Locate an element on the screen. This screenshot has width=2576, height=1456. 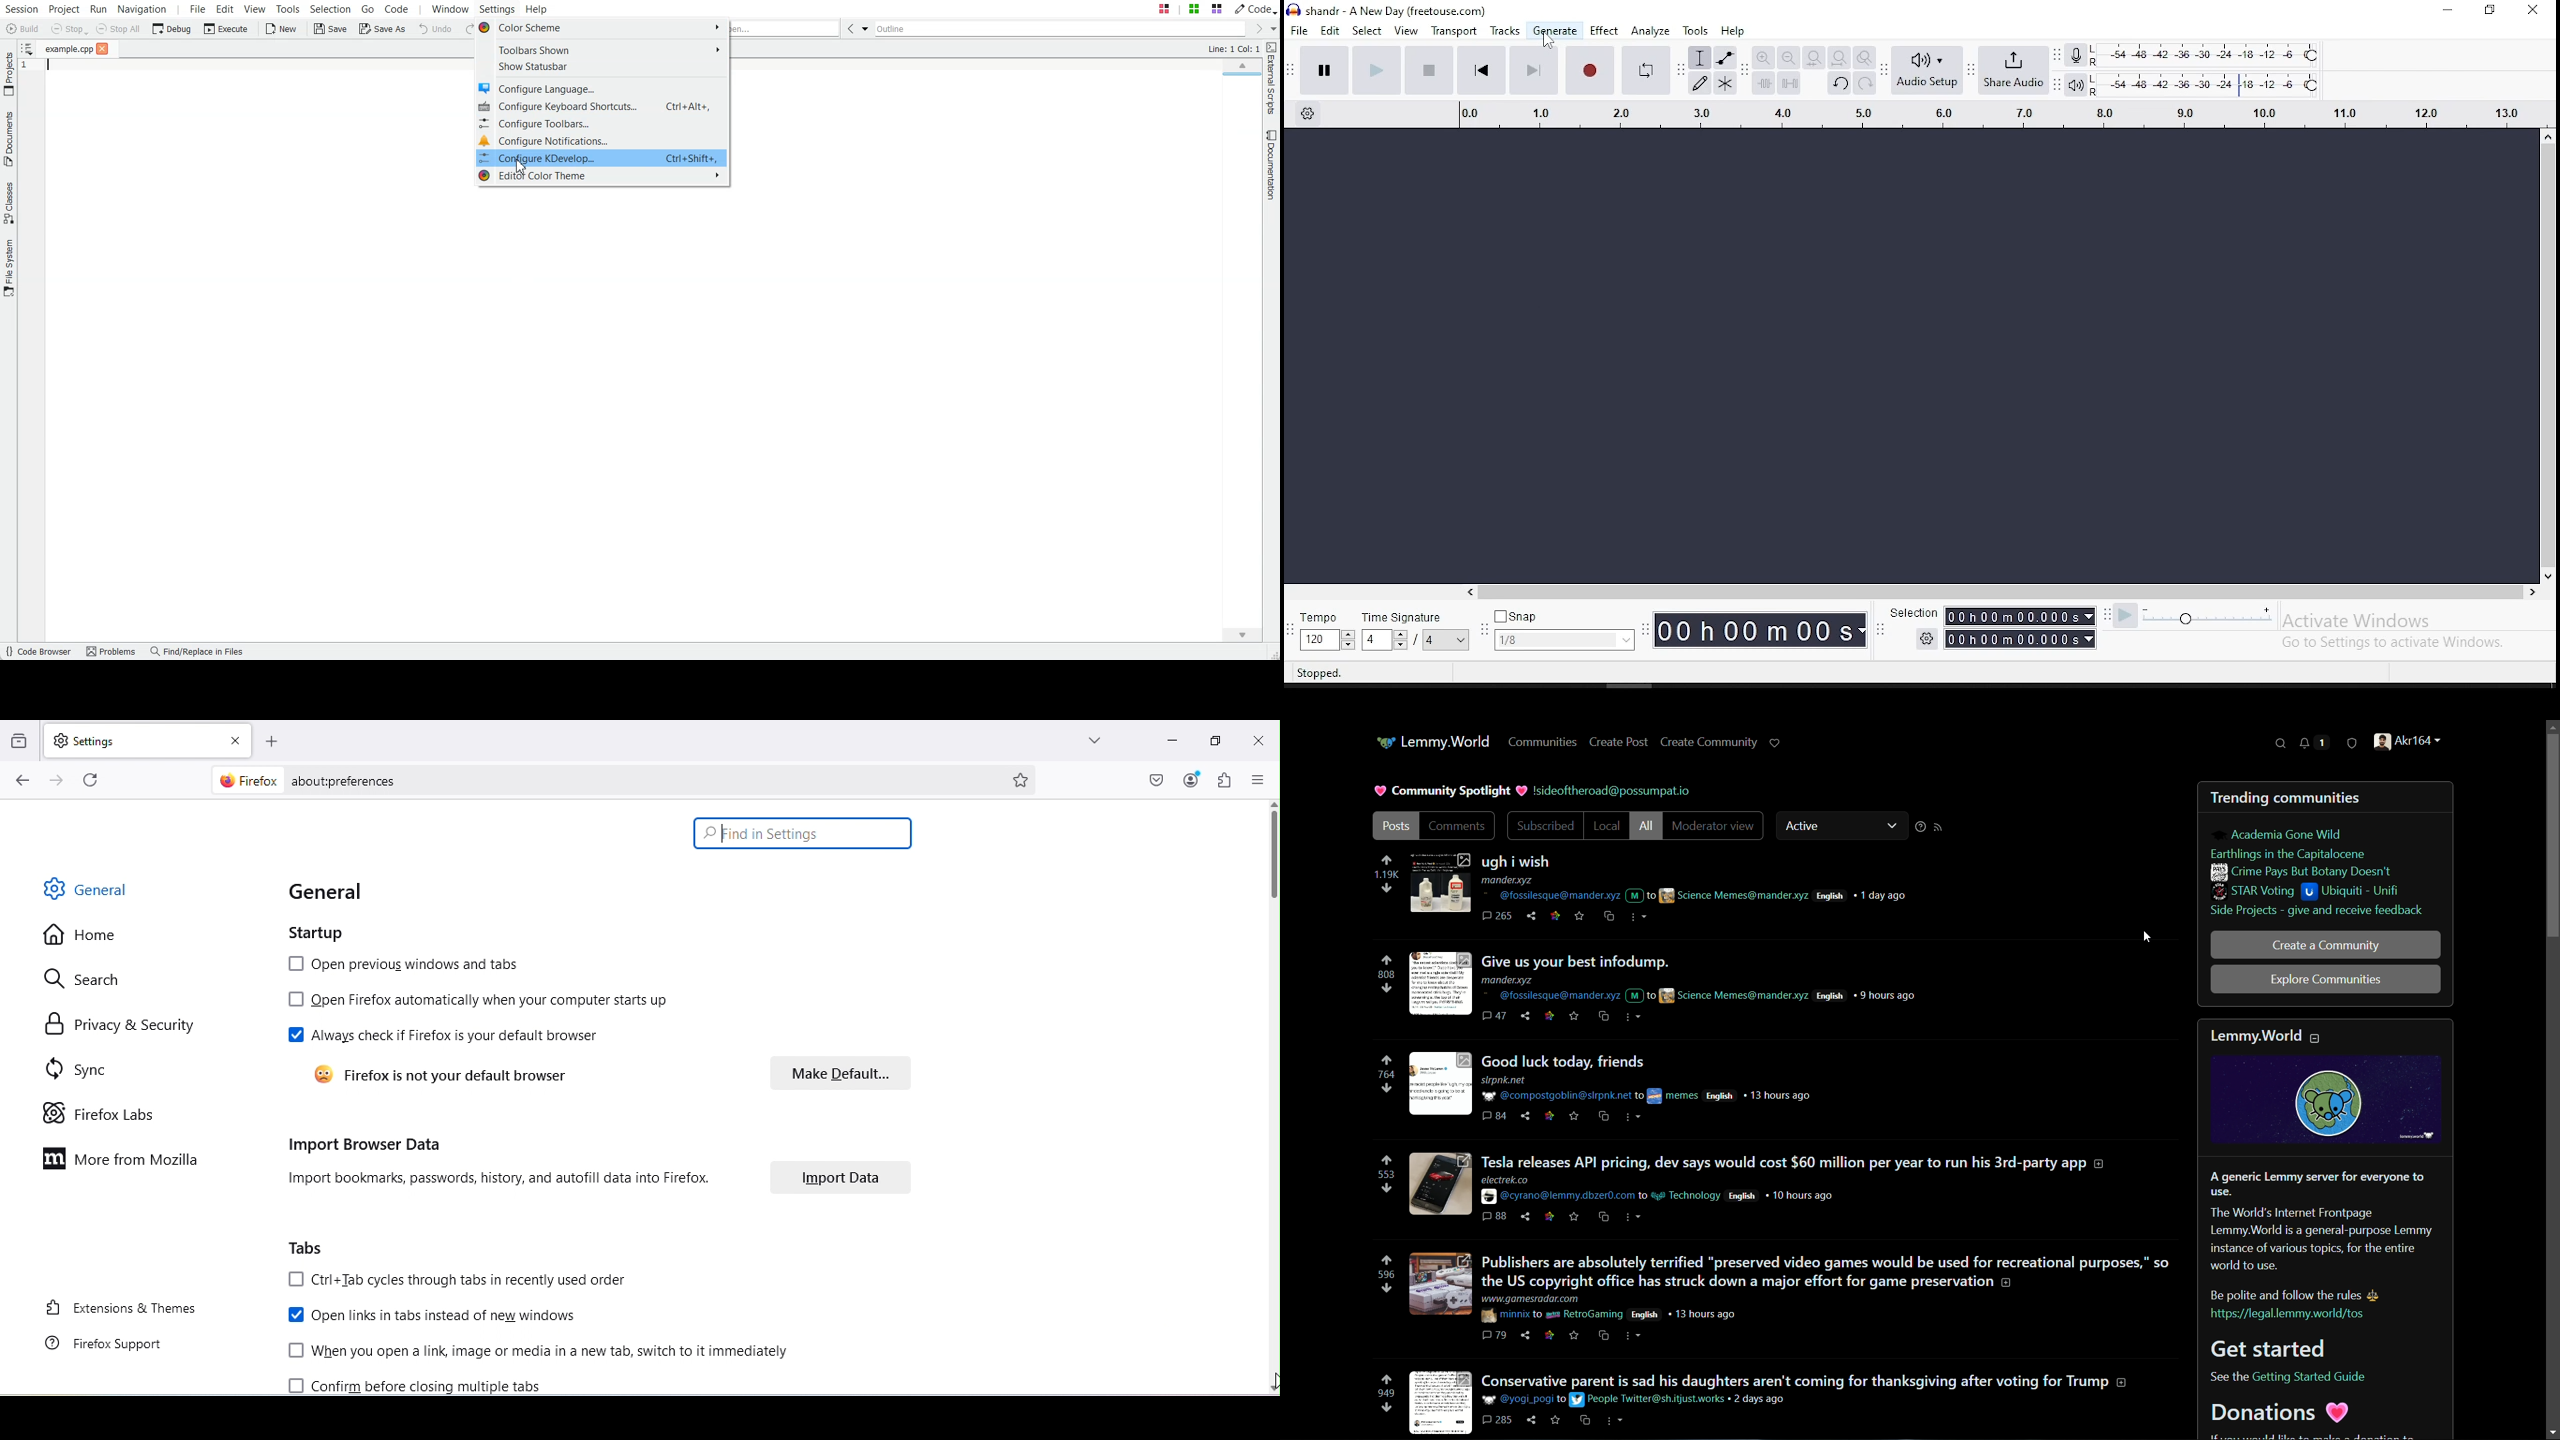
recording level is located at coordinates (2209, 53).